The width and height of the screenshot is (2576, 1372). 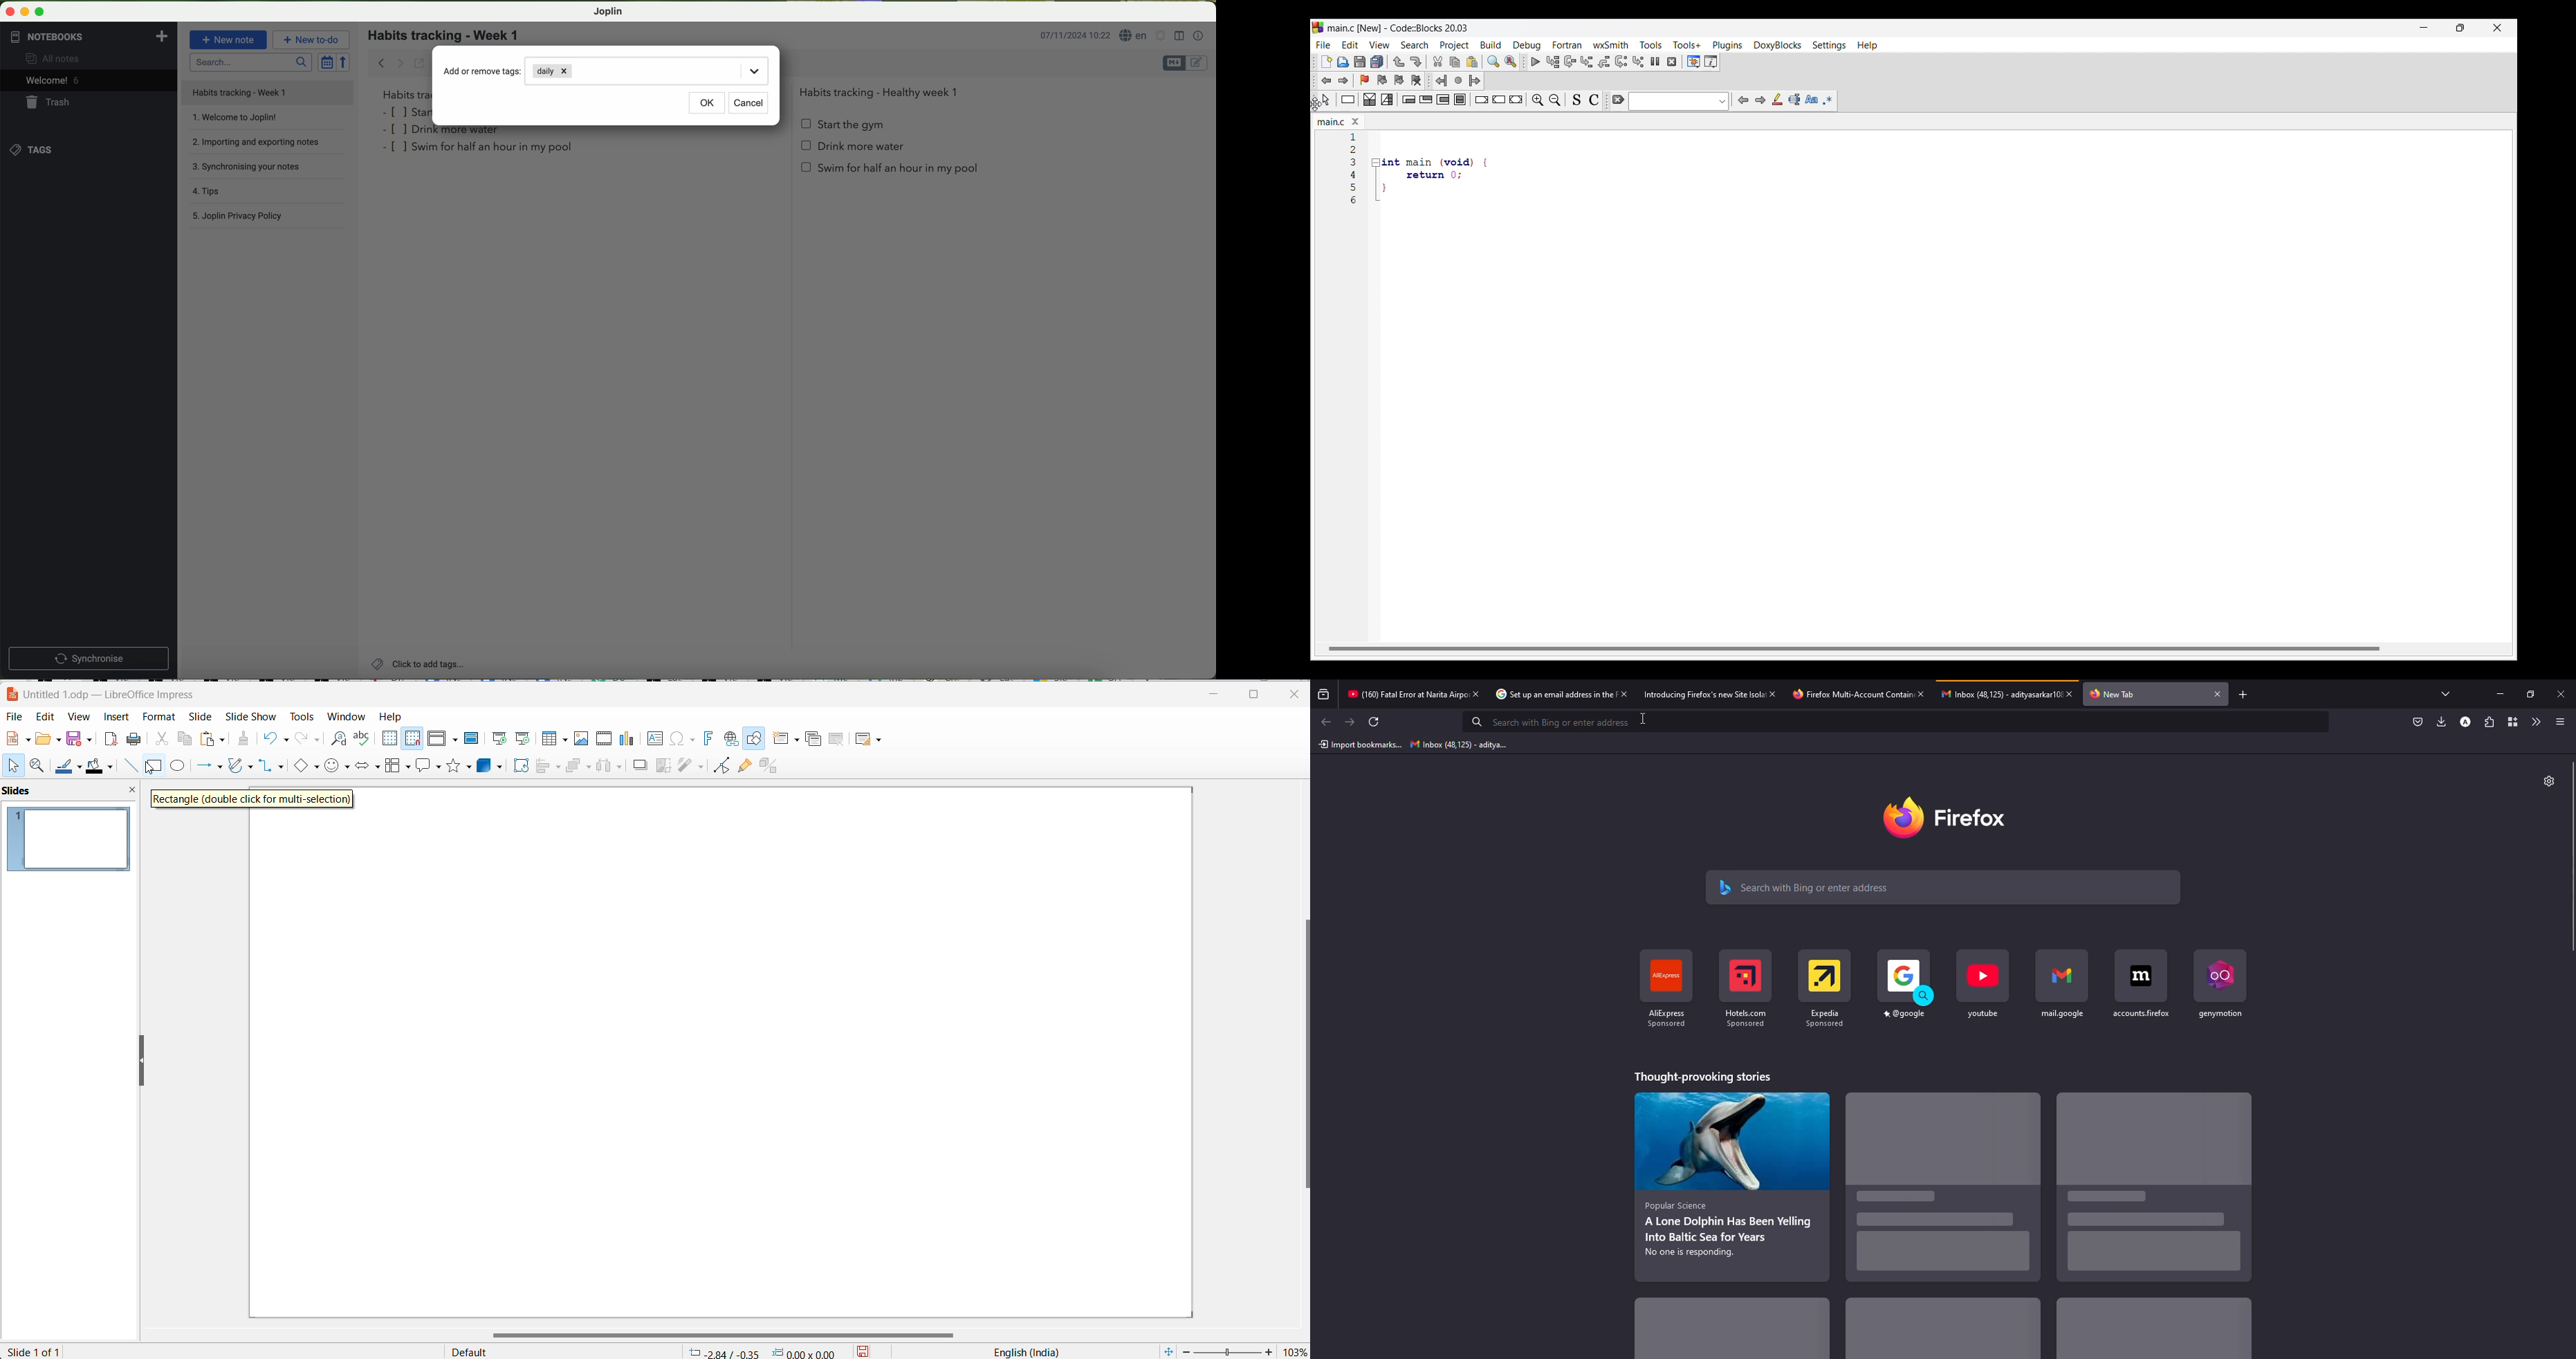 I want to click on Select, so click(x=1328, y=99).